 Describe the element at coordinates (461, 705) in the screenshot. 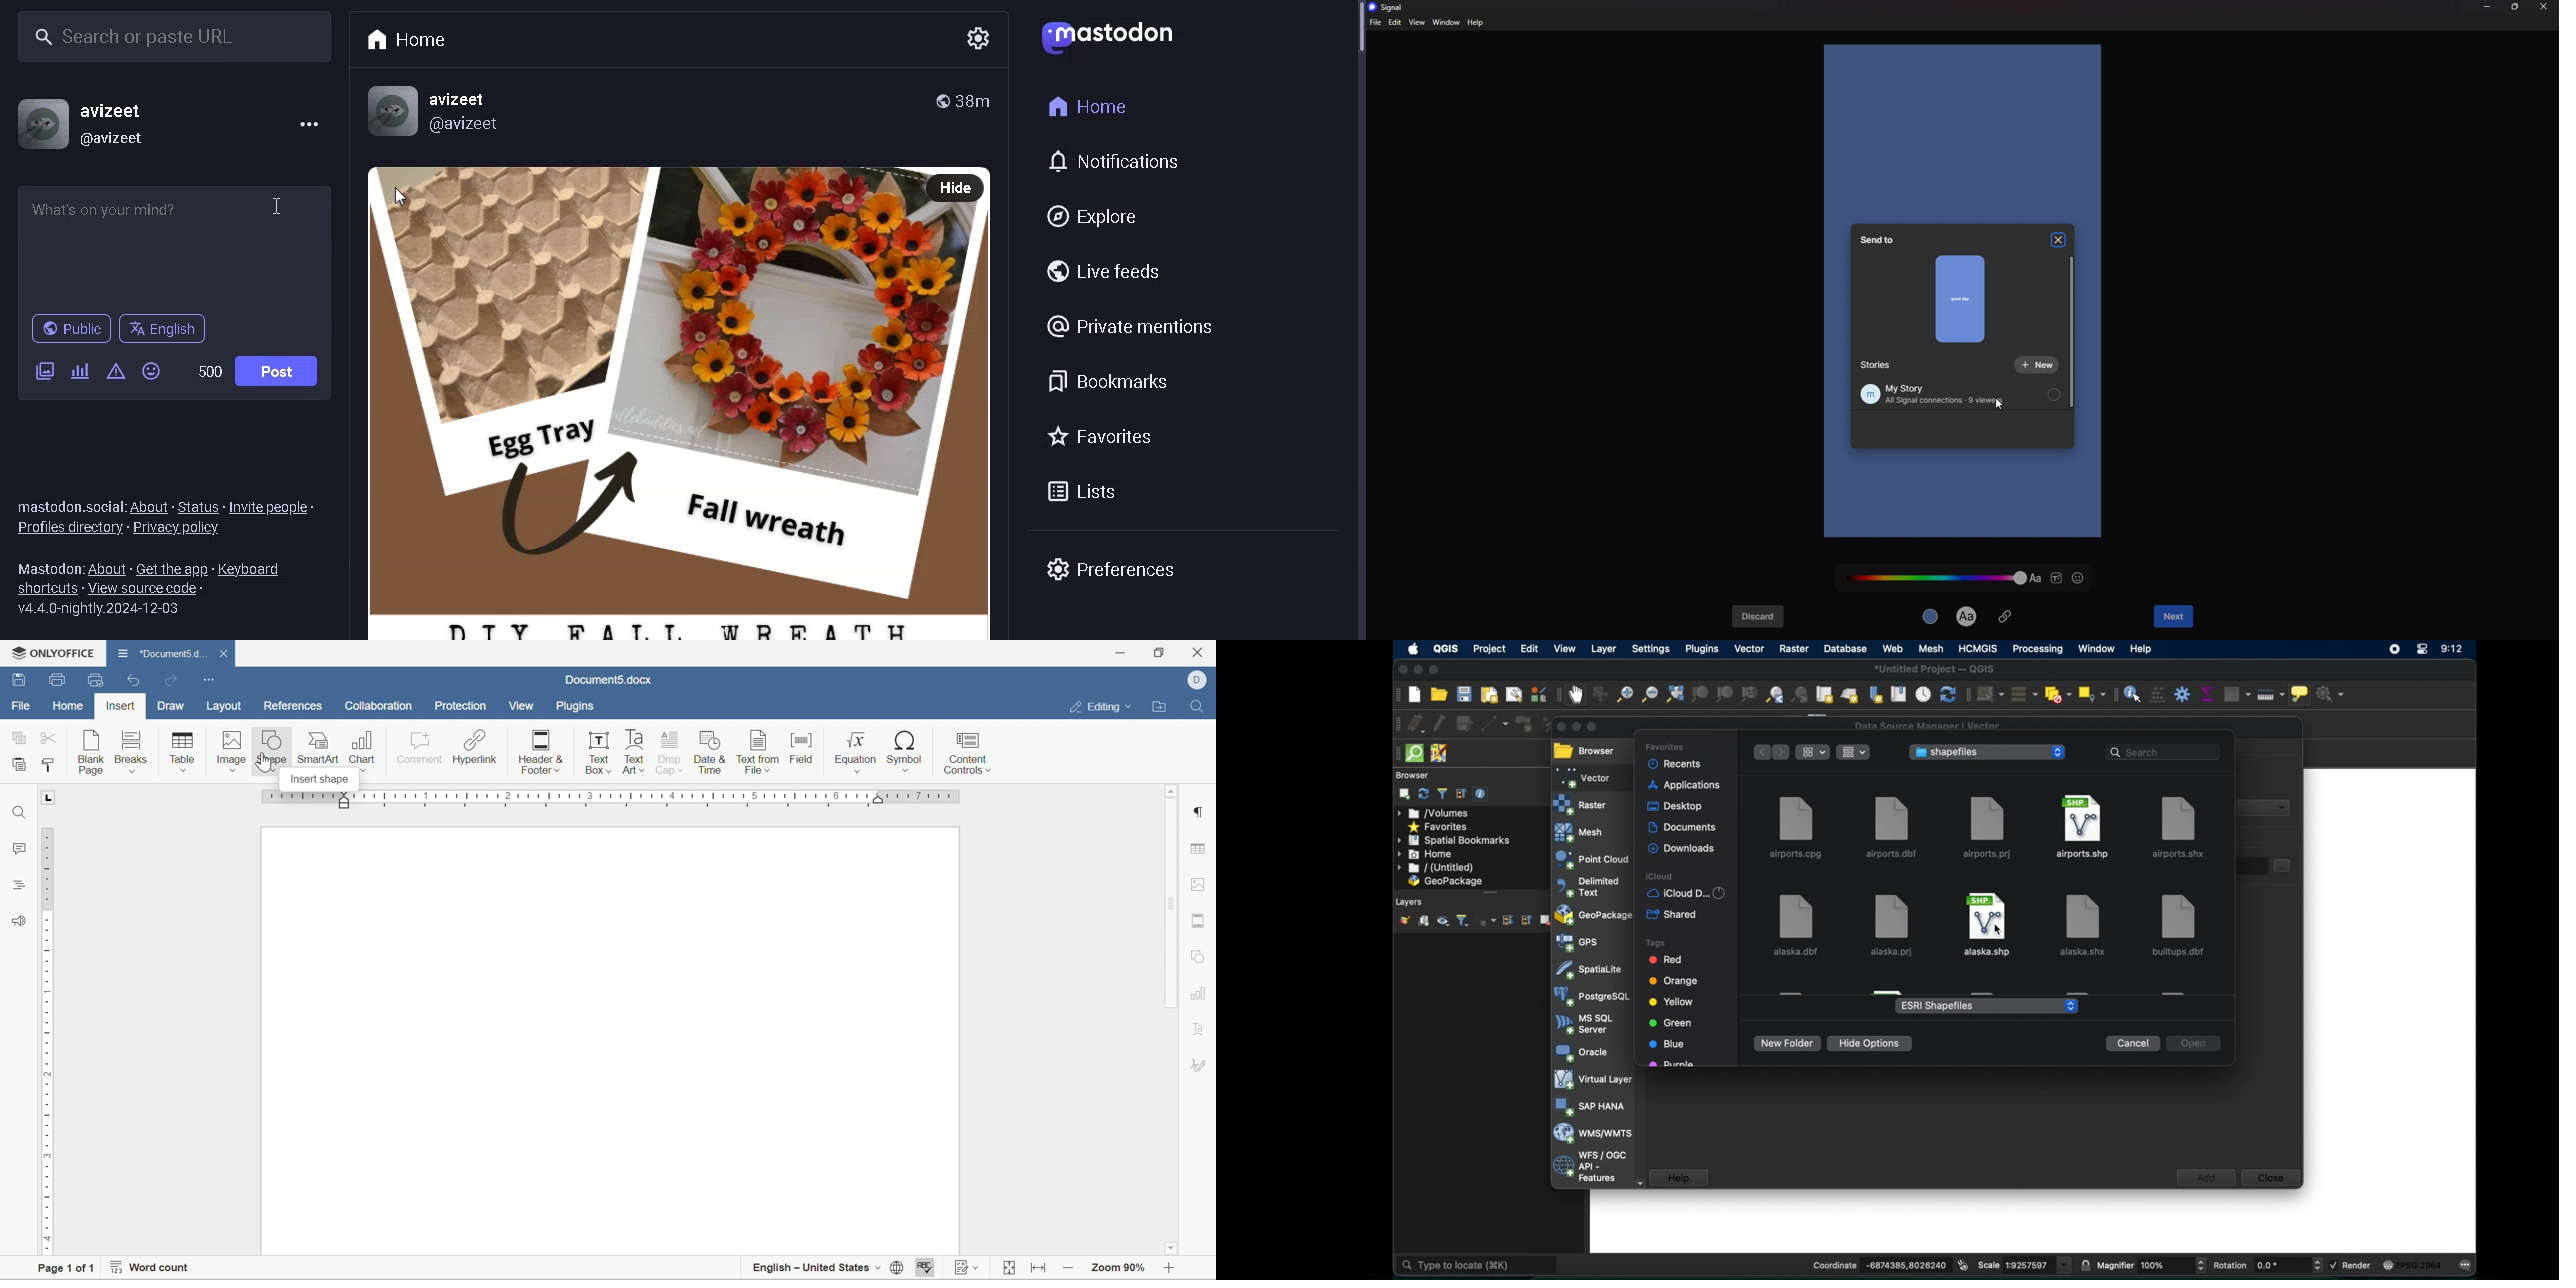

I see `protection` at that location.